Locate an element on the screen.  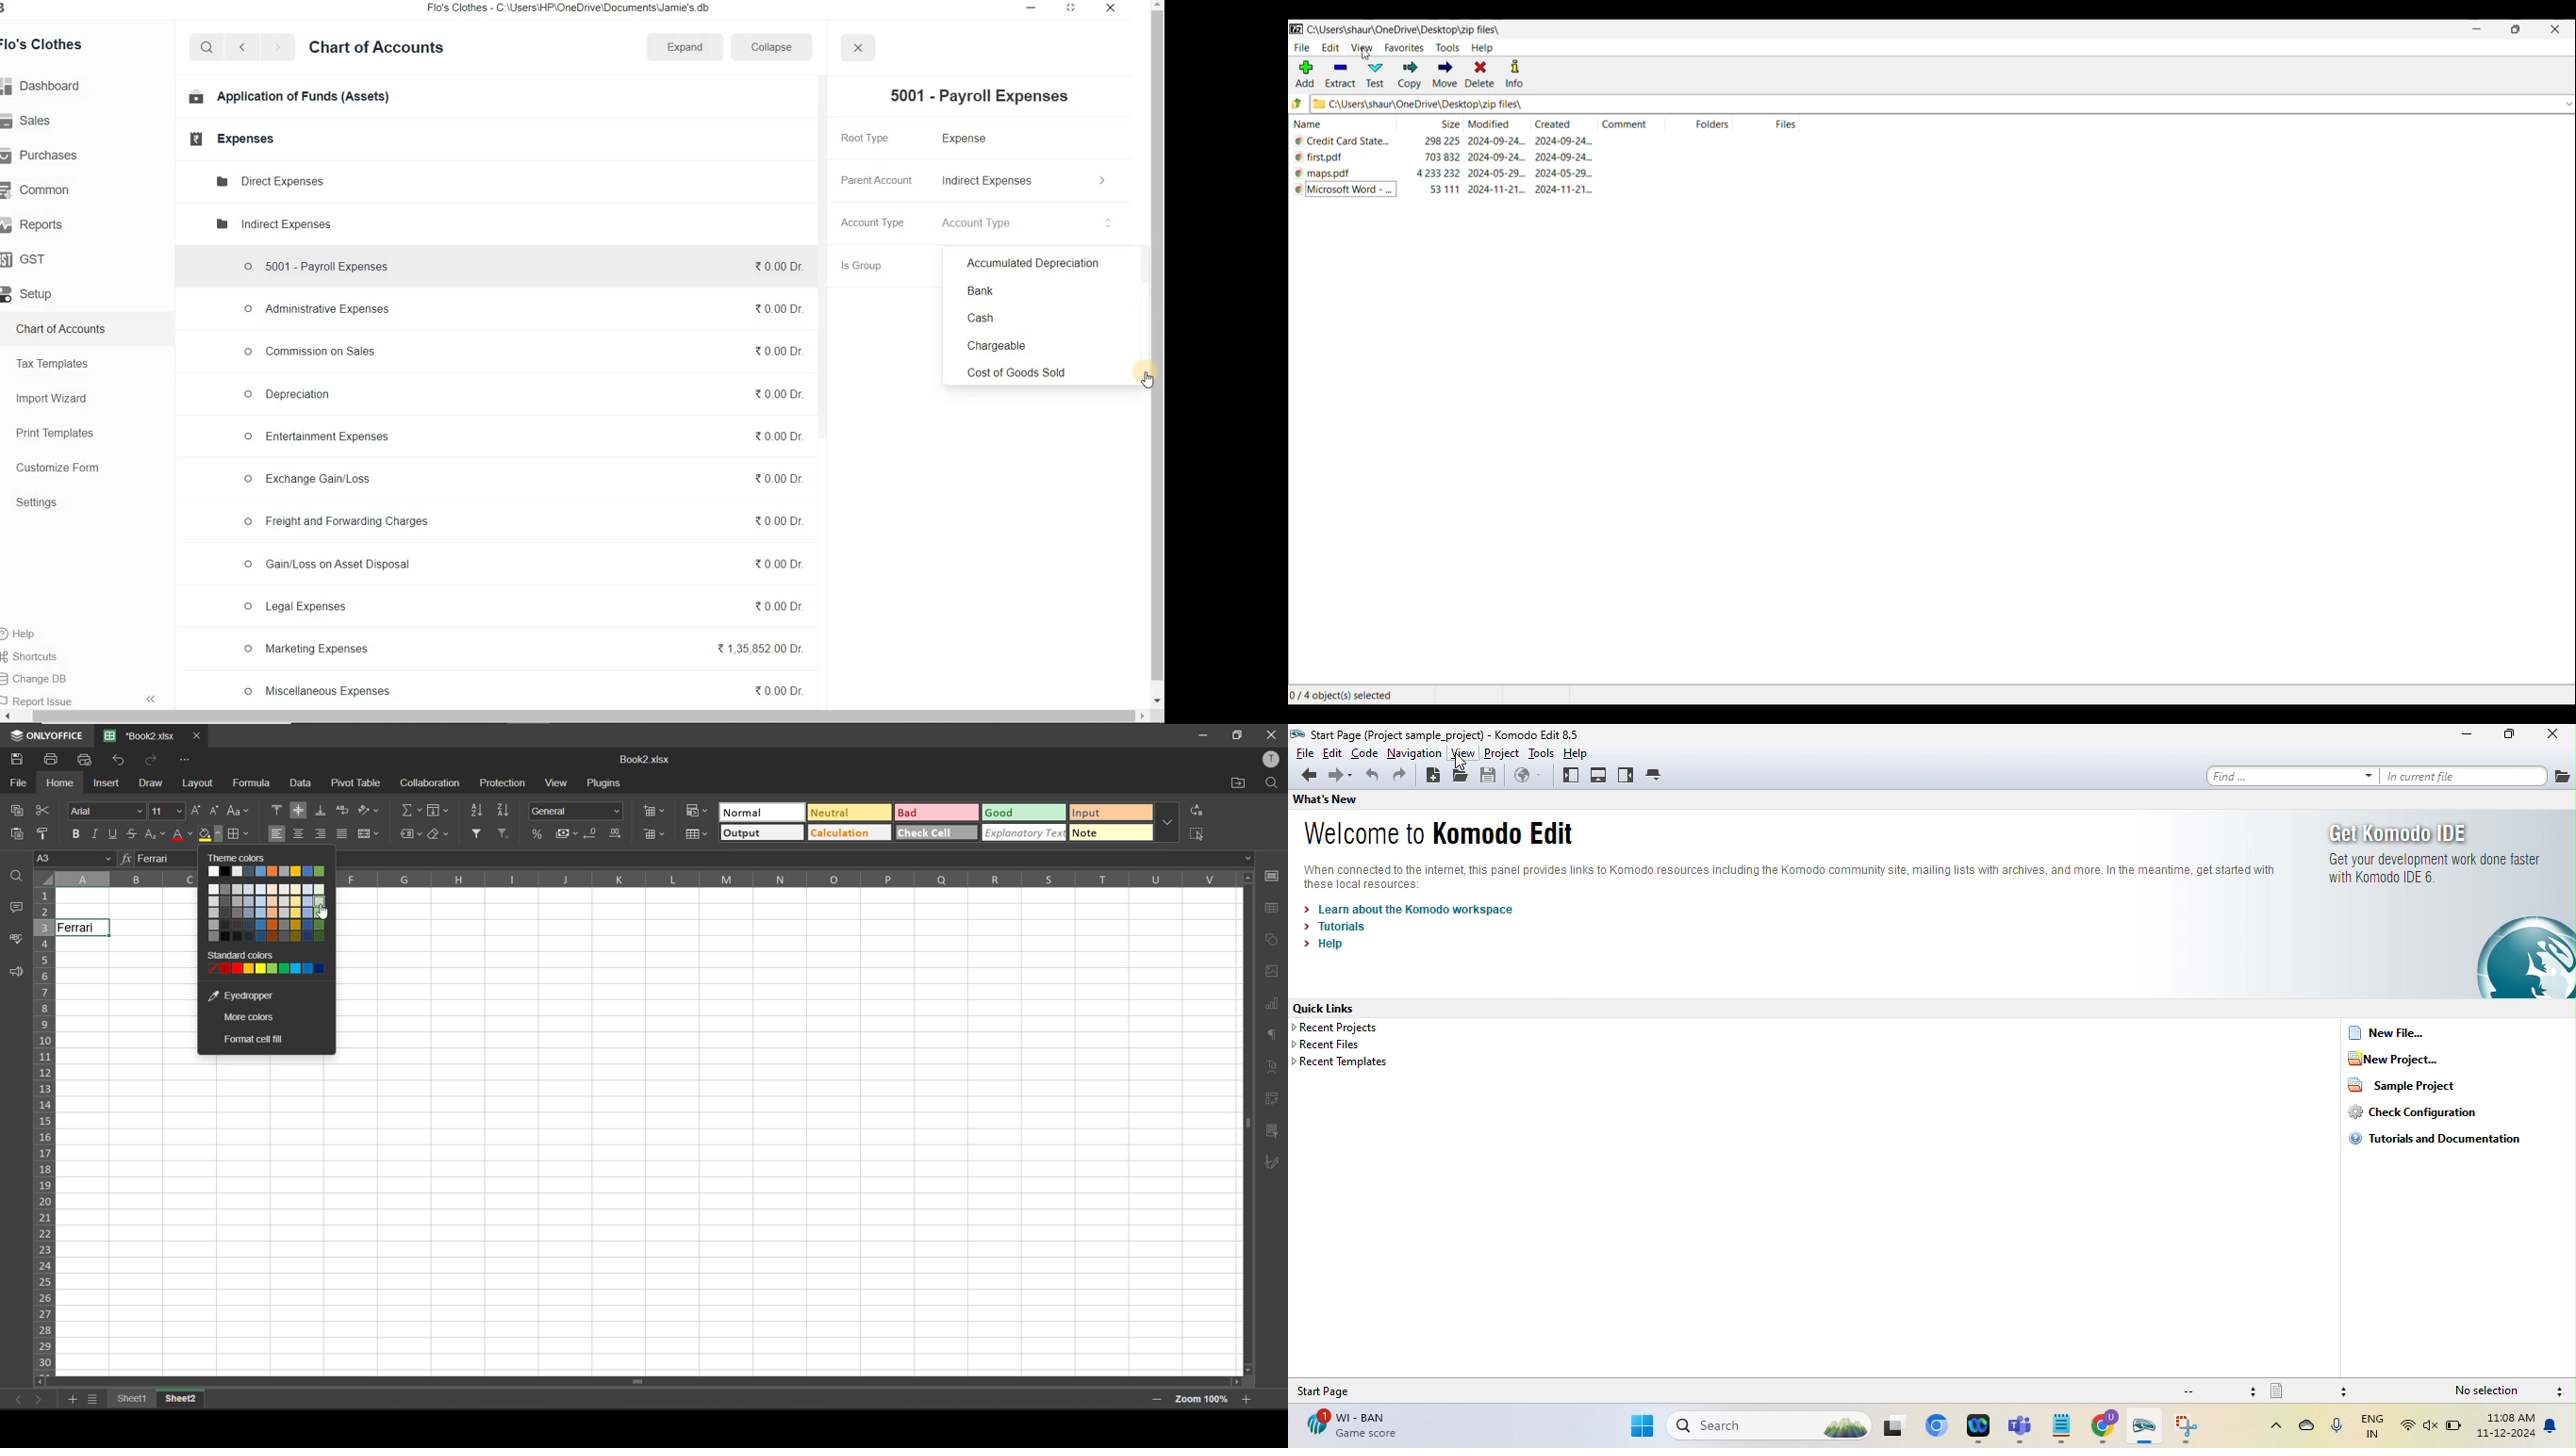
Sales is located at coordinates (33, 121).